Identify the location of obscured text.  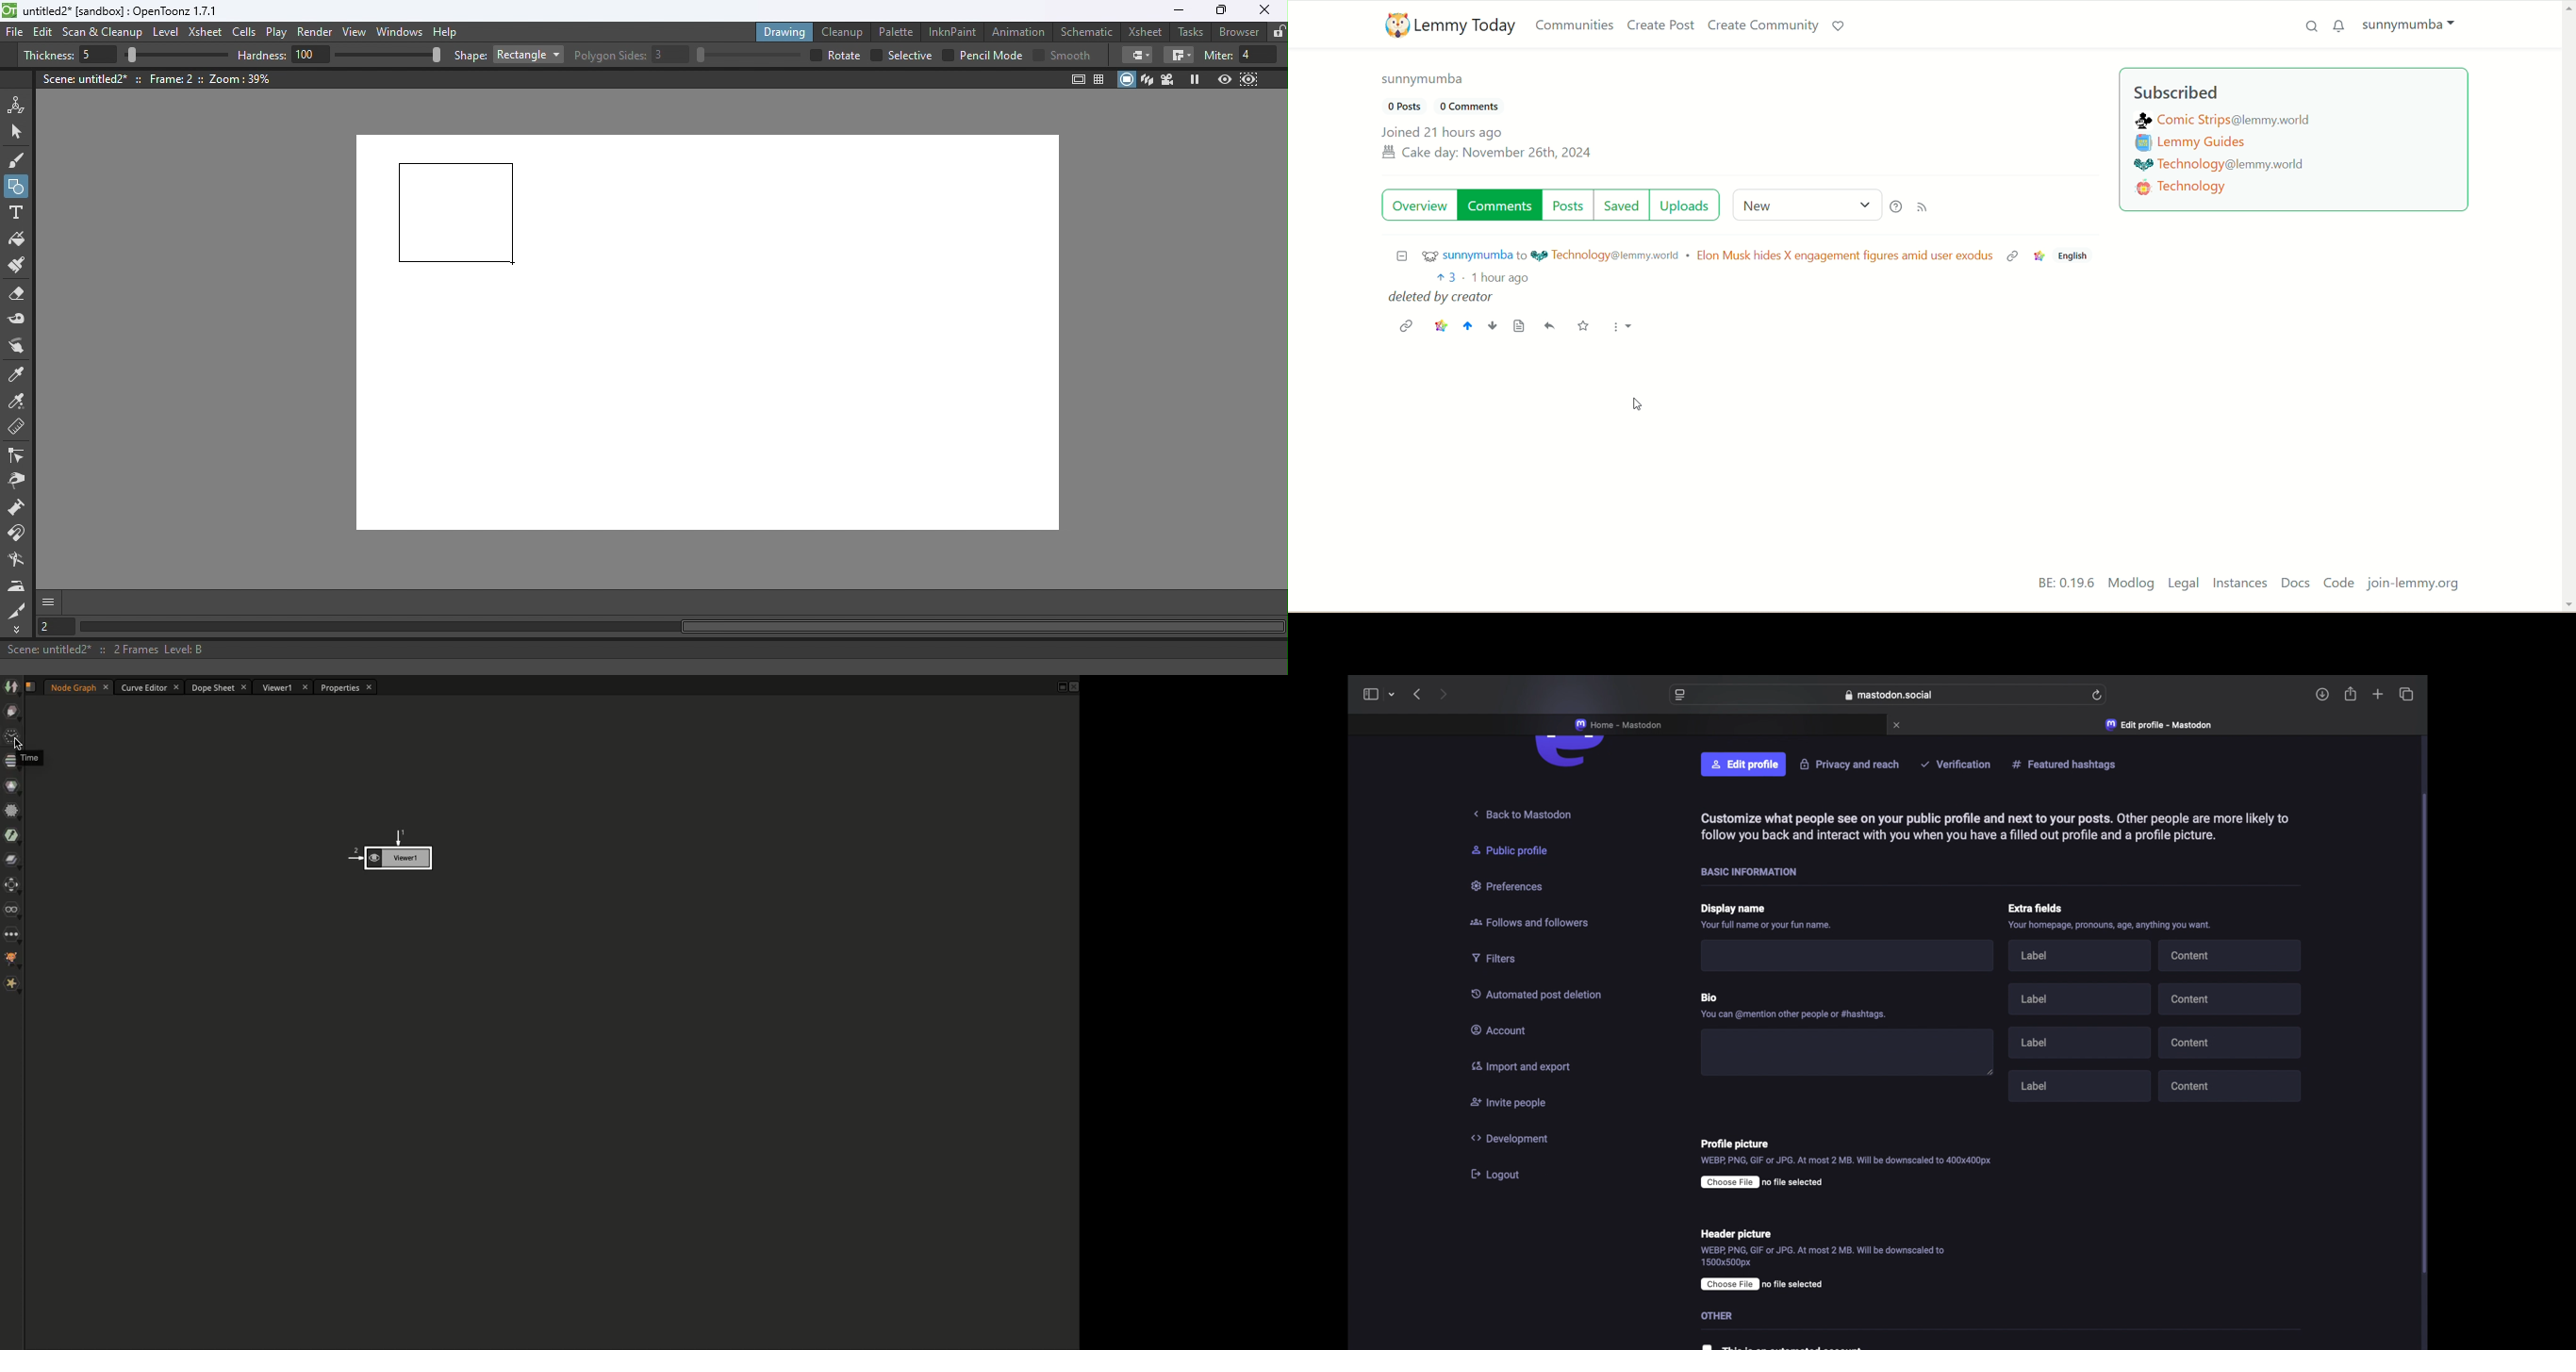
(1781, 1345).